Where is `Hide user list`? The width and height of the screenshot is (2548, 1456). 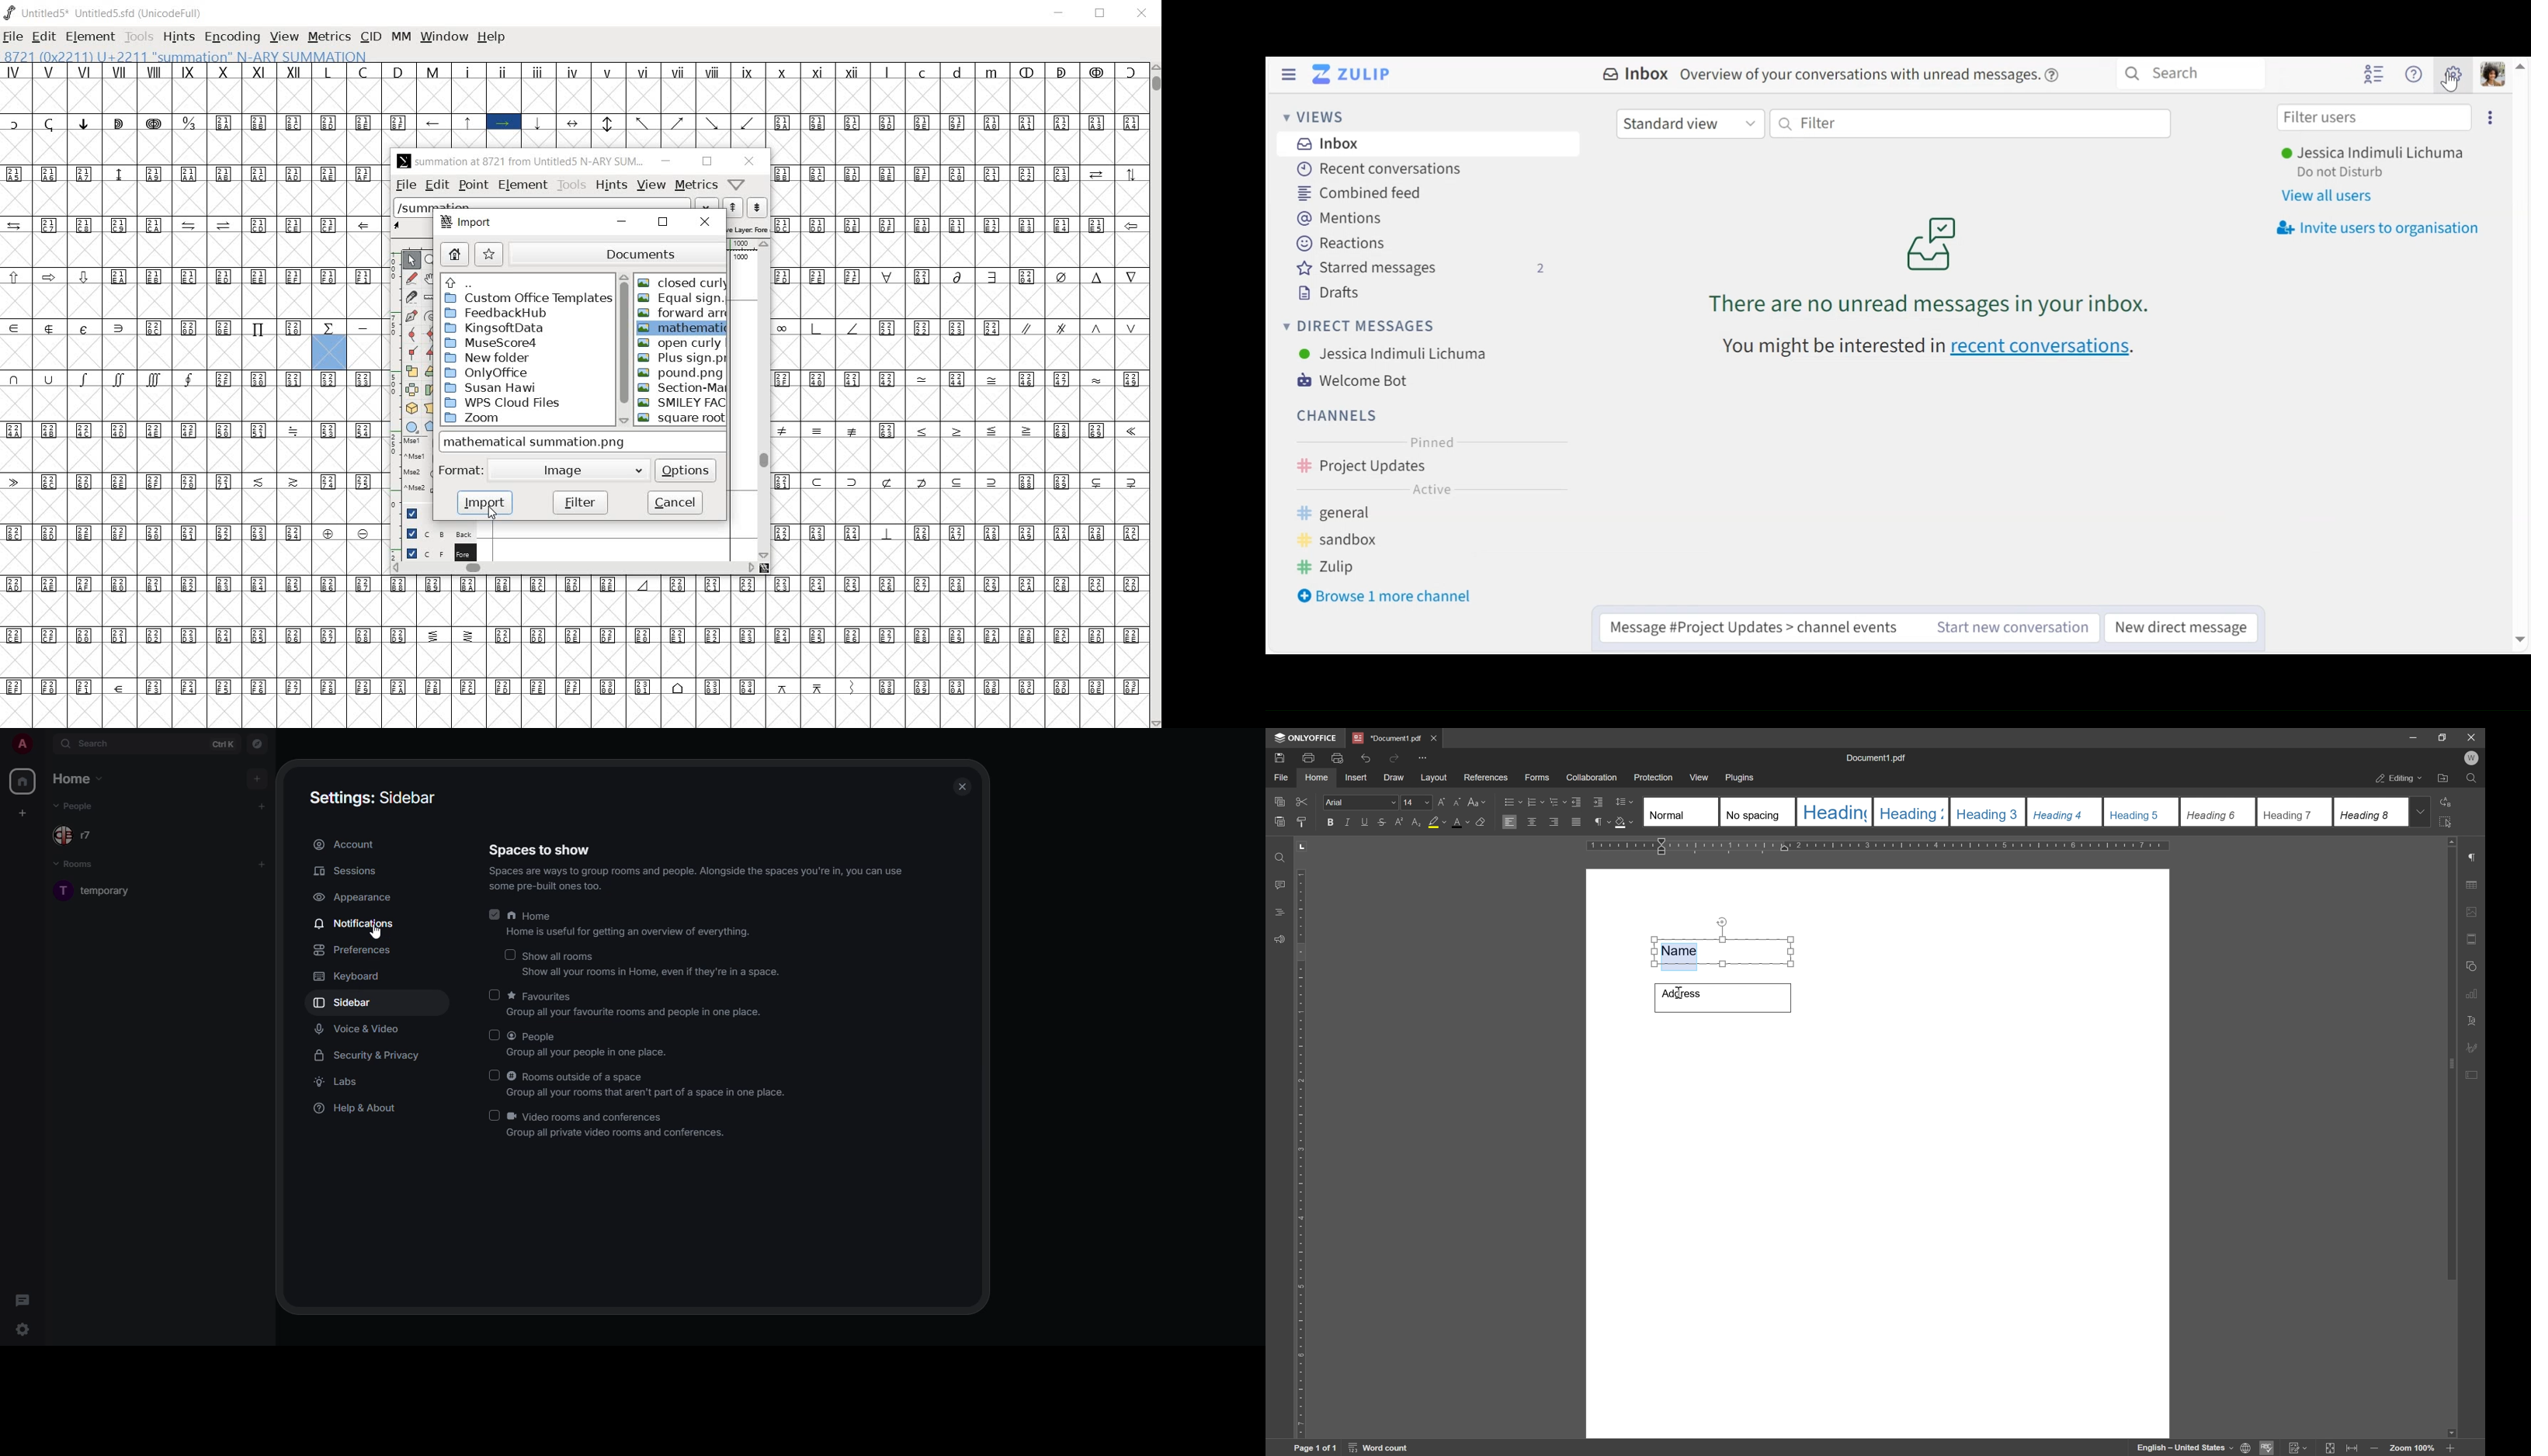 Hide user list is located at coordinates (2373, 75).